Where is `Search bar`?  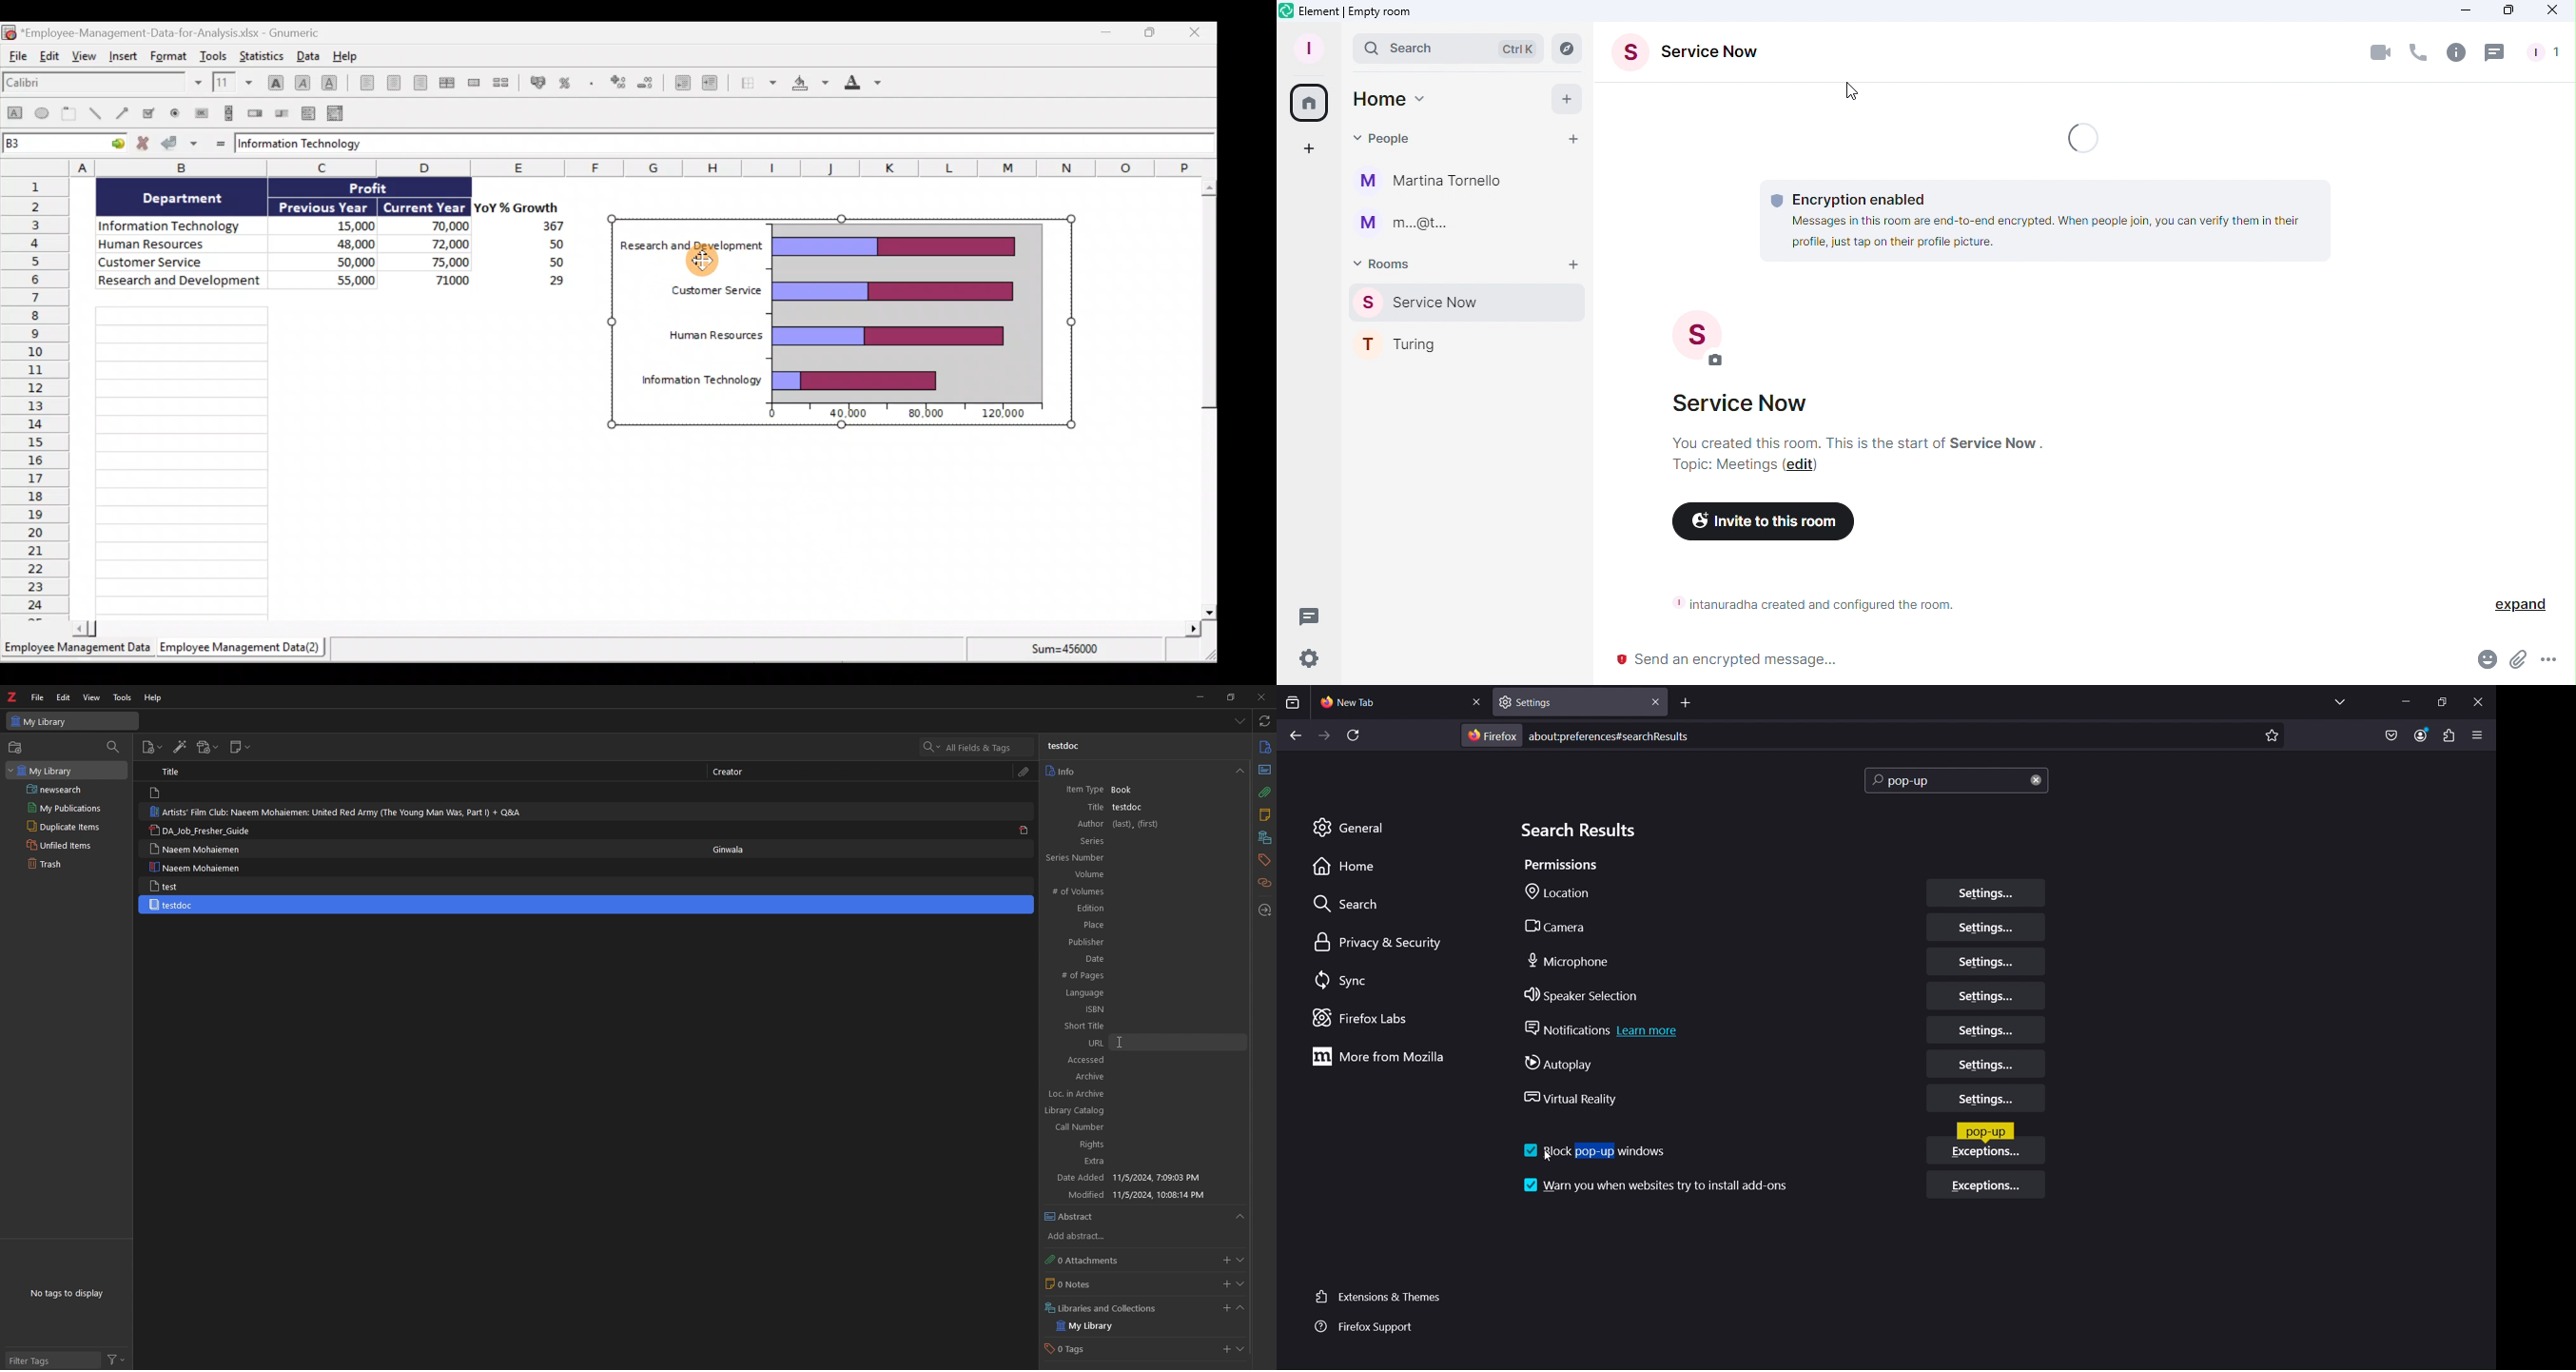 Search bar is located at coordinates (1448, 48).